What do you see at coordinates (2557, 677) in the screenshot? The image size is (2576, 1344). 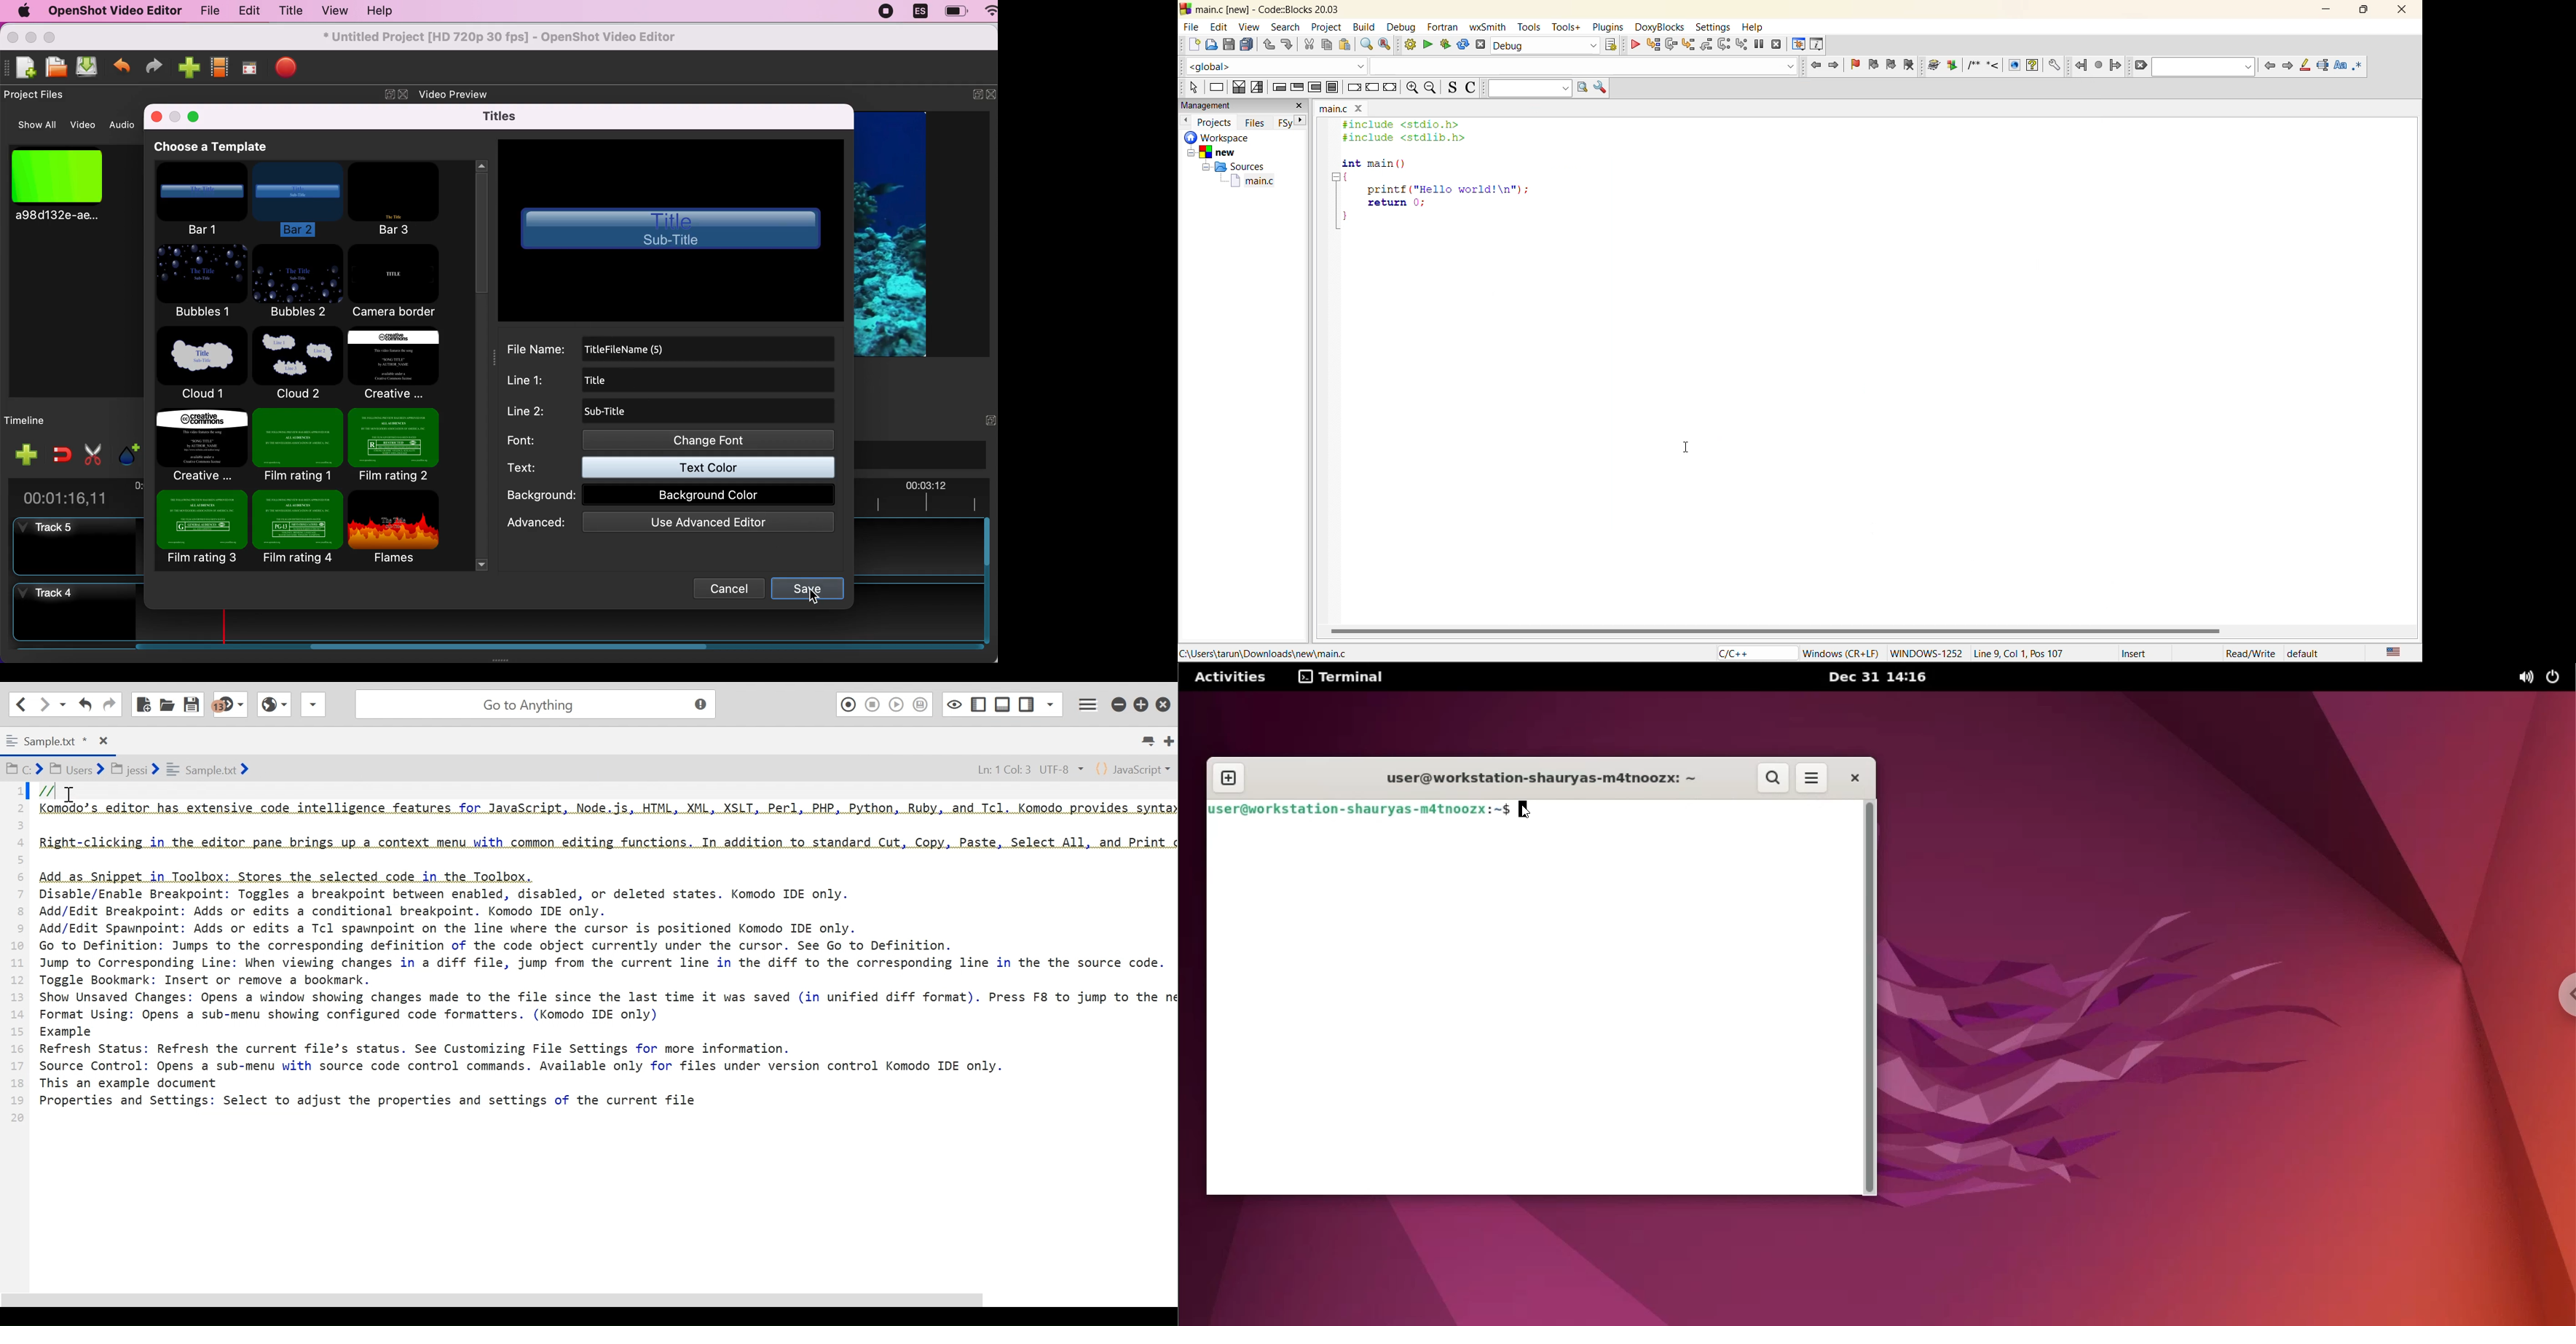 I see `power options` at bounding box center [2557, 677].